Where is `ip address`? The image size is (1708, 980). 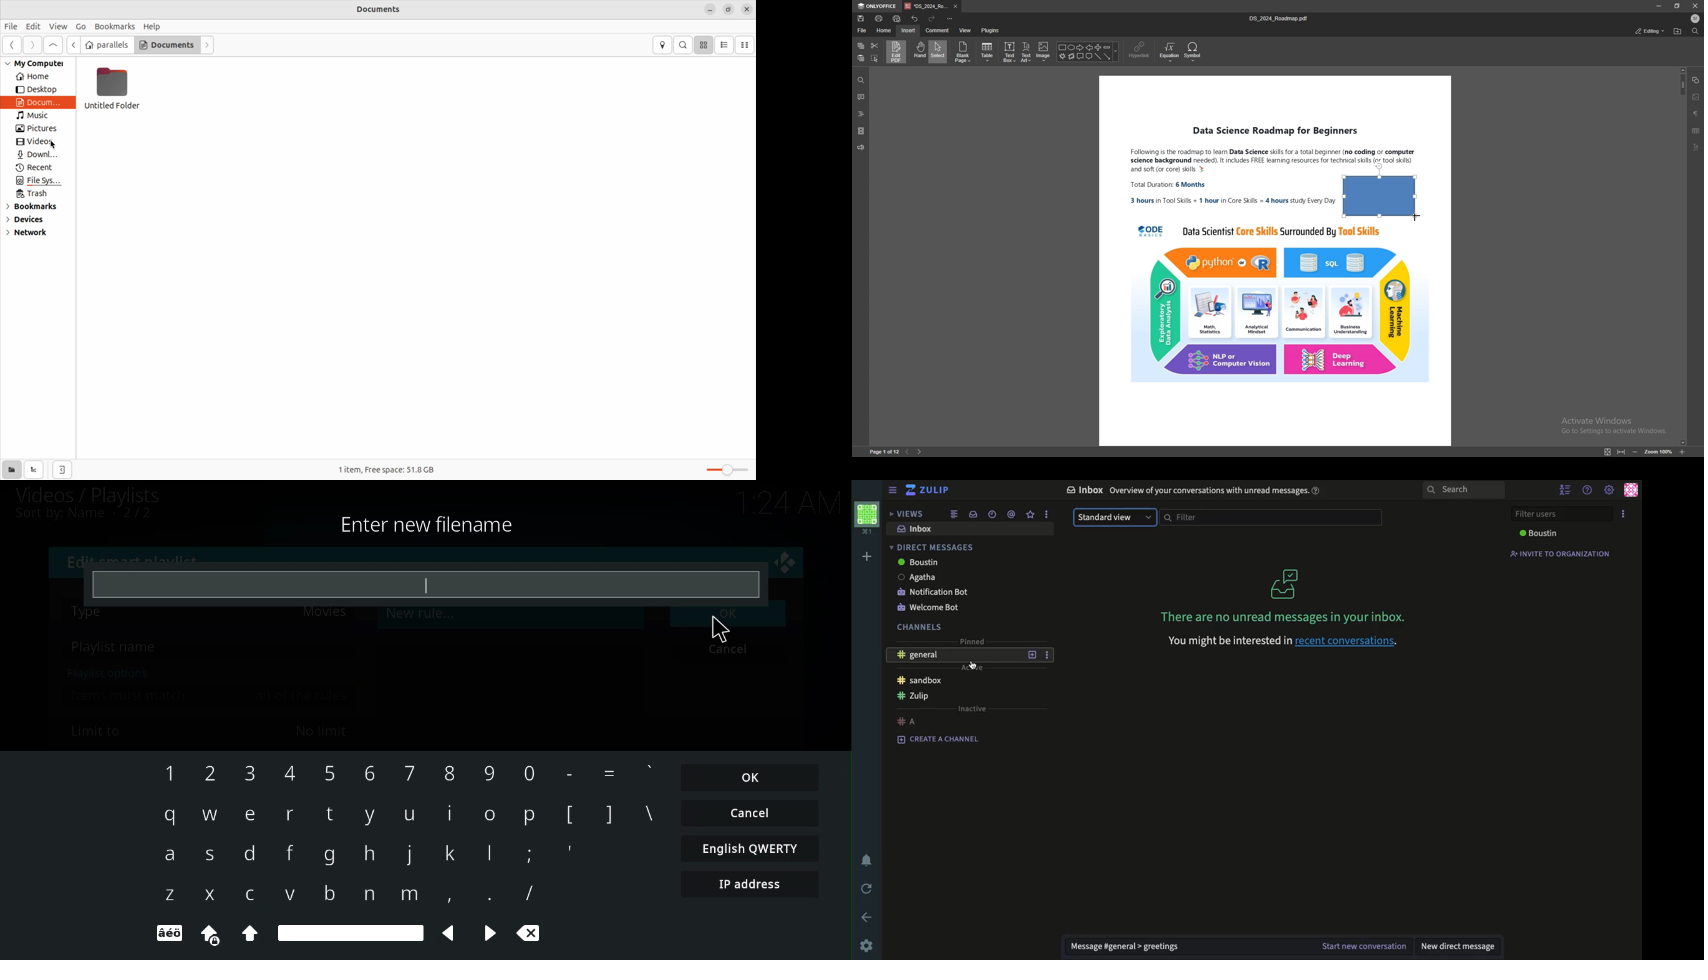
ip address is located at coordinates (751, 885).